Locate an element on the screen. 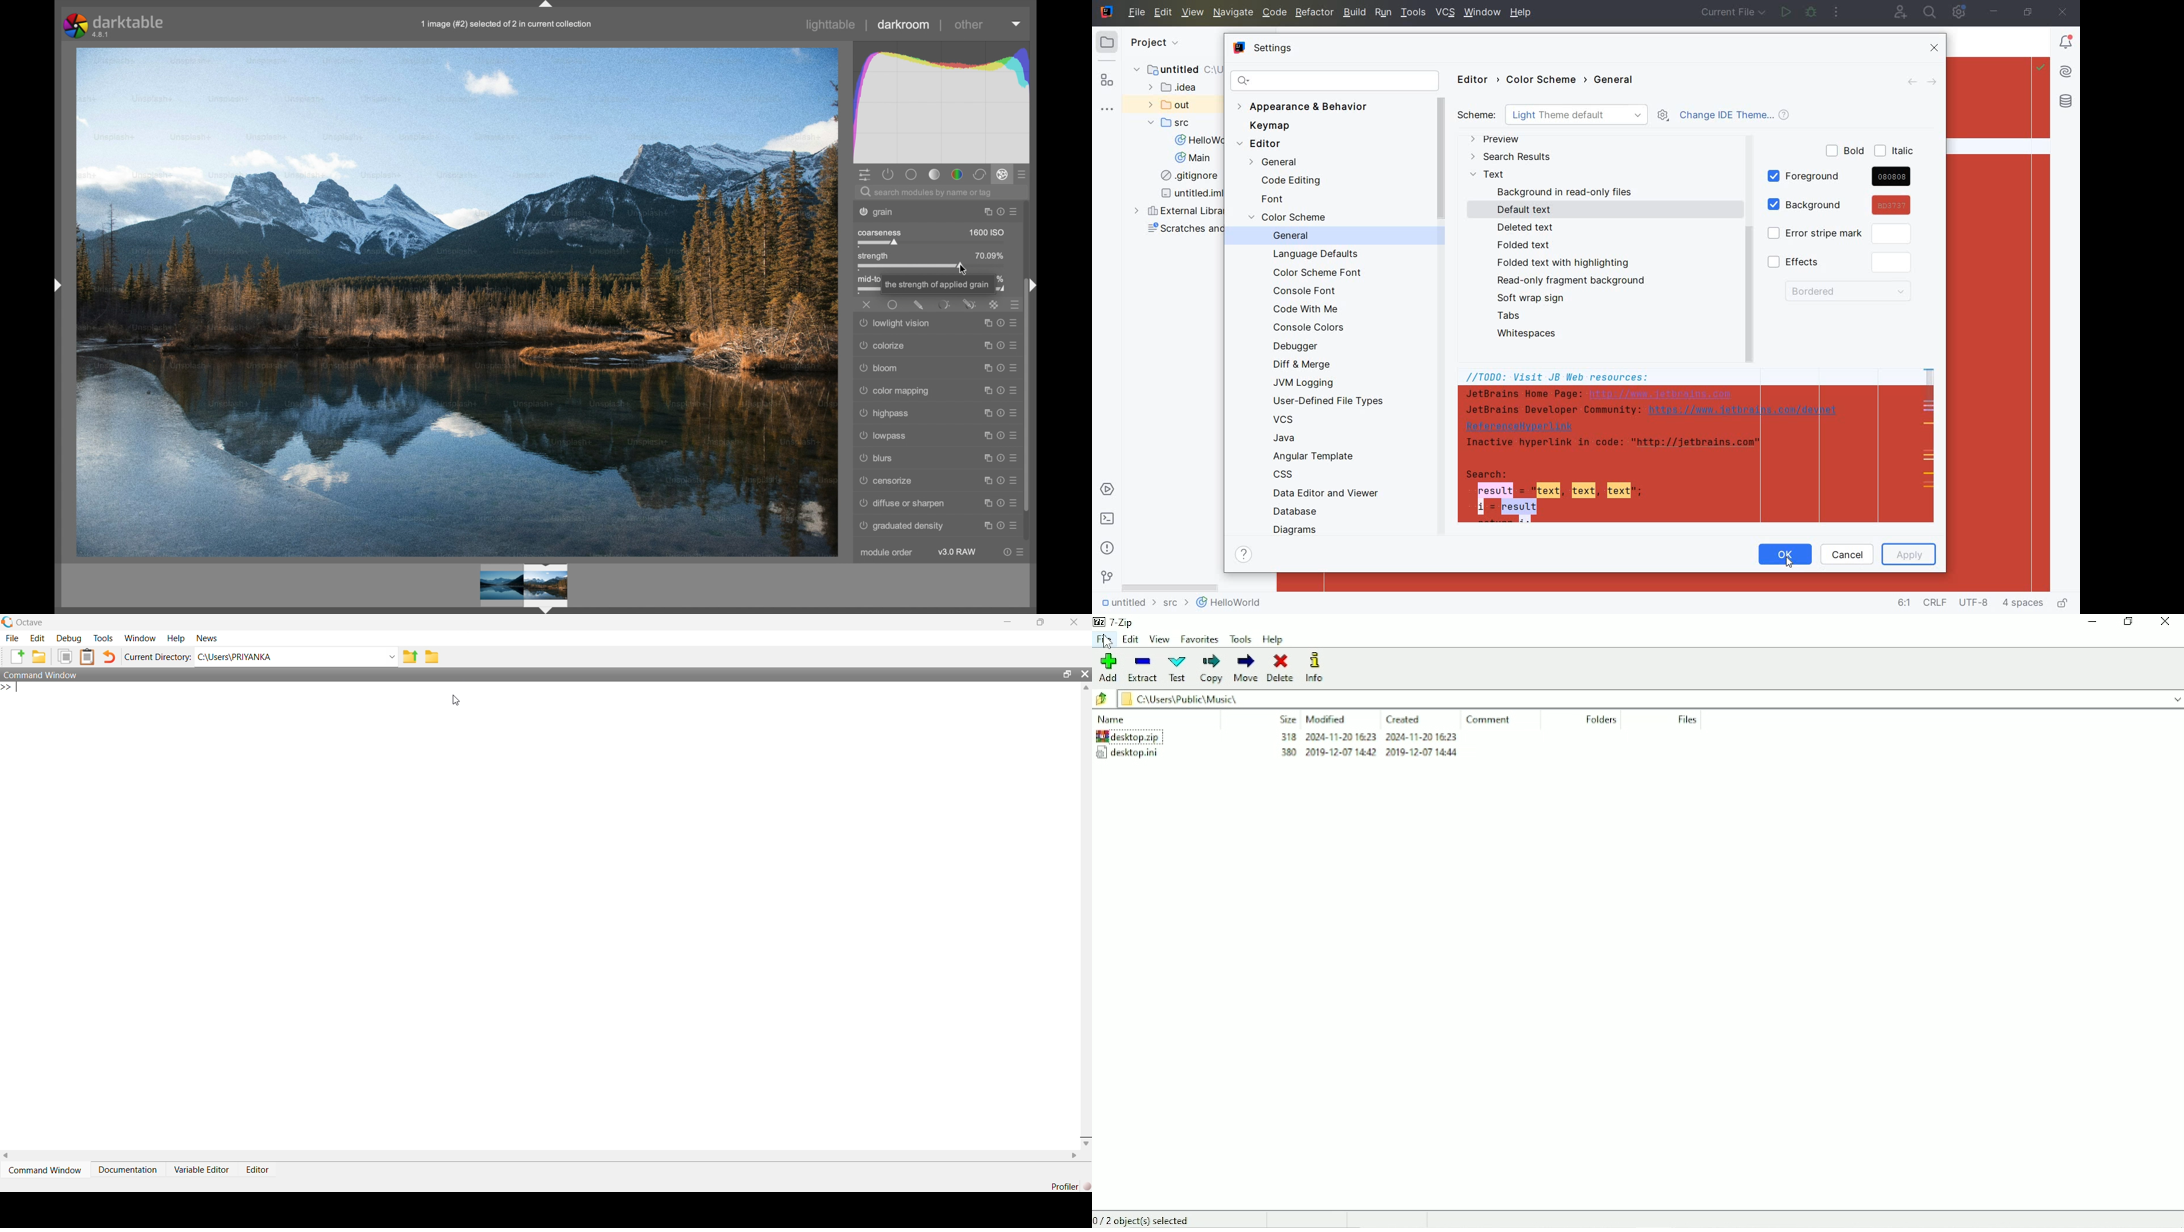  presets is located at coordinates (1018, 368).